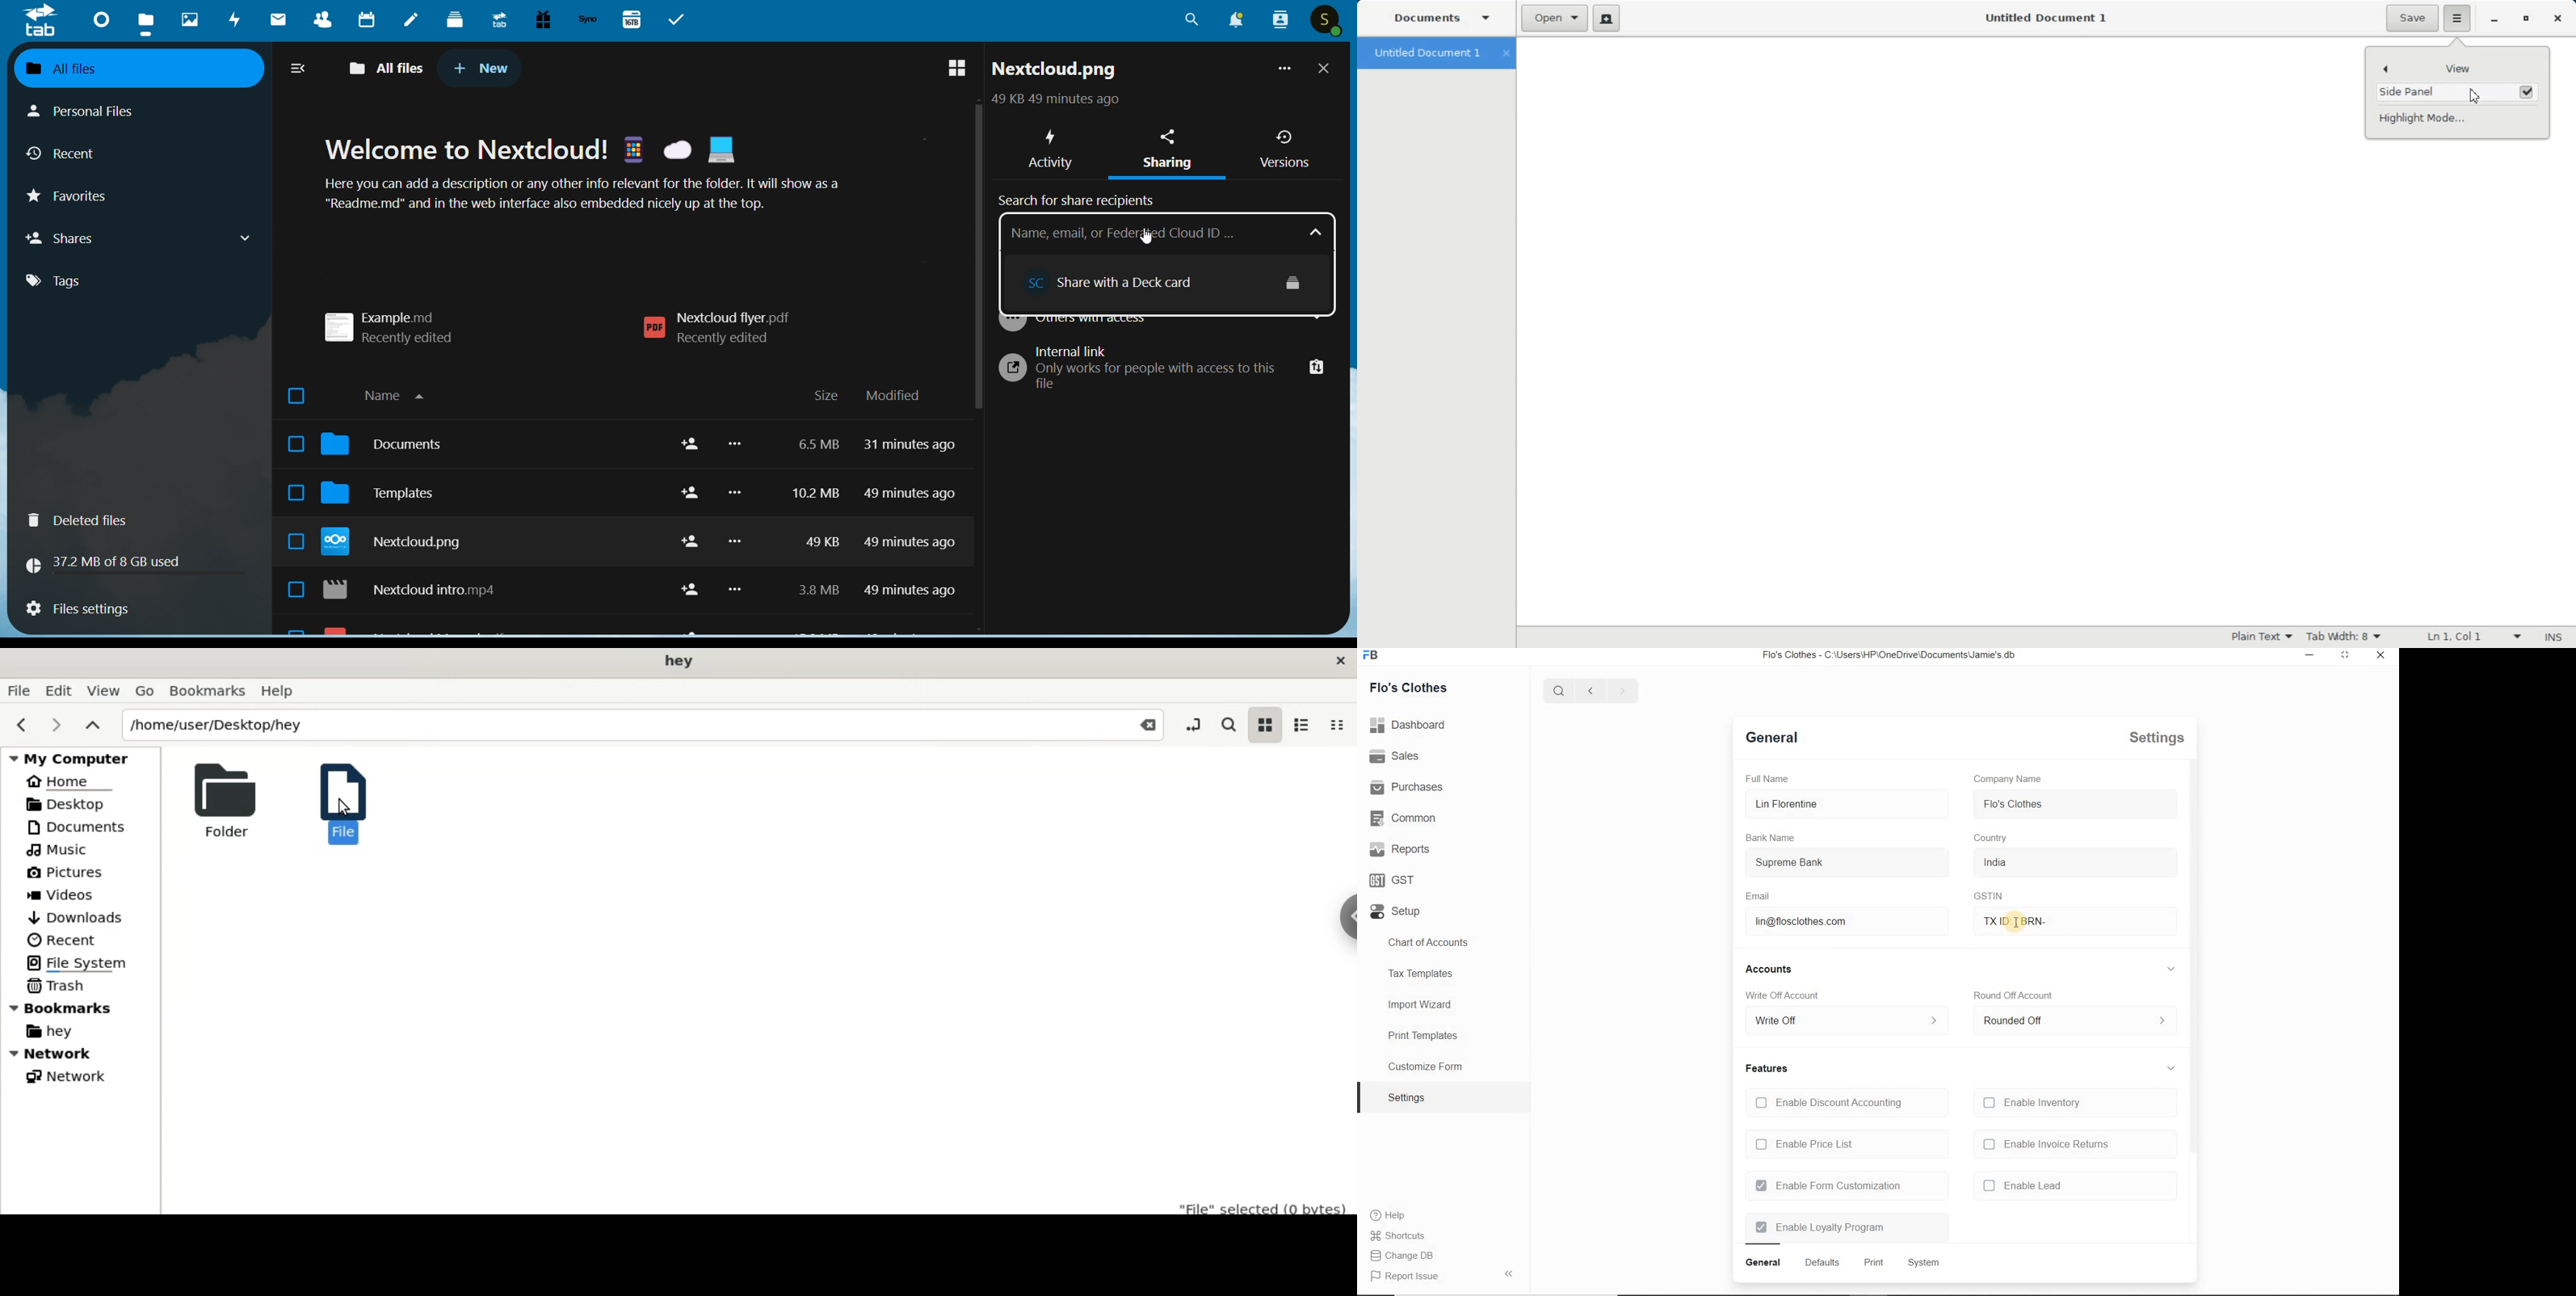 This screenshot has width=2576, height=1316. Describe the element at coordinates (2015, 922) in the screenshot. I see `mouse pointer` at that location.